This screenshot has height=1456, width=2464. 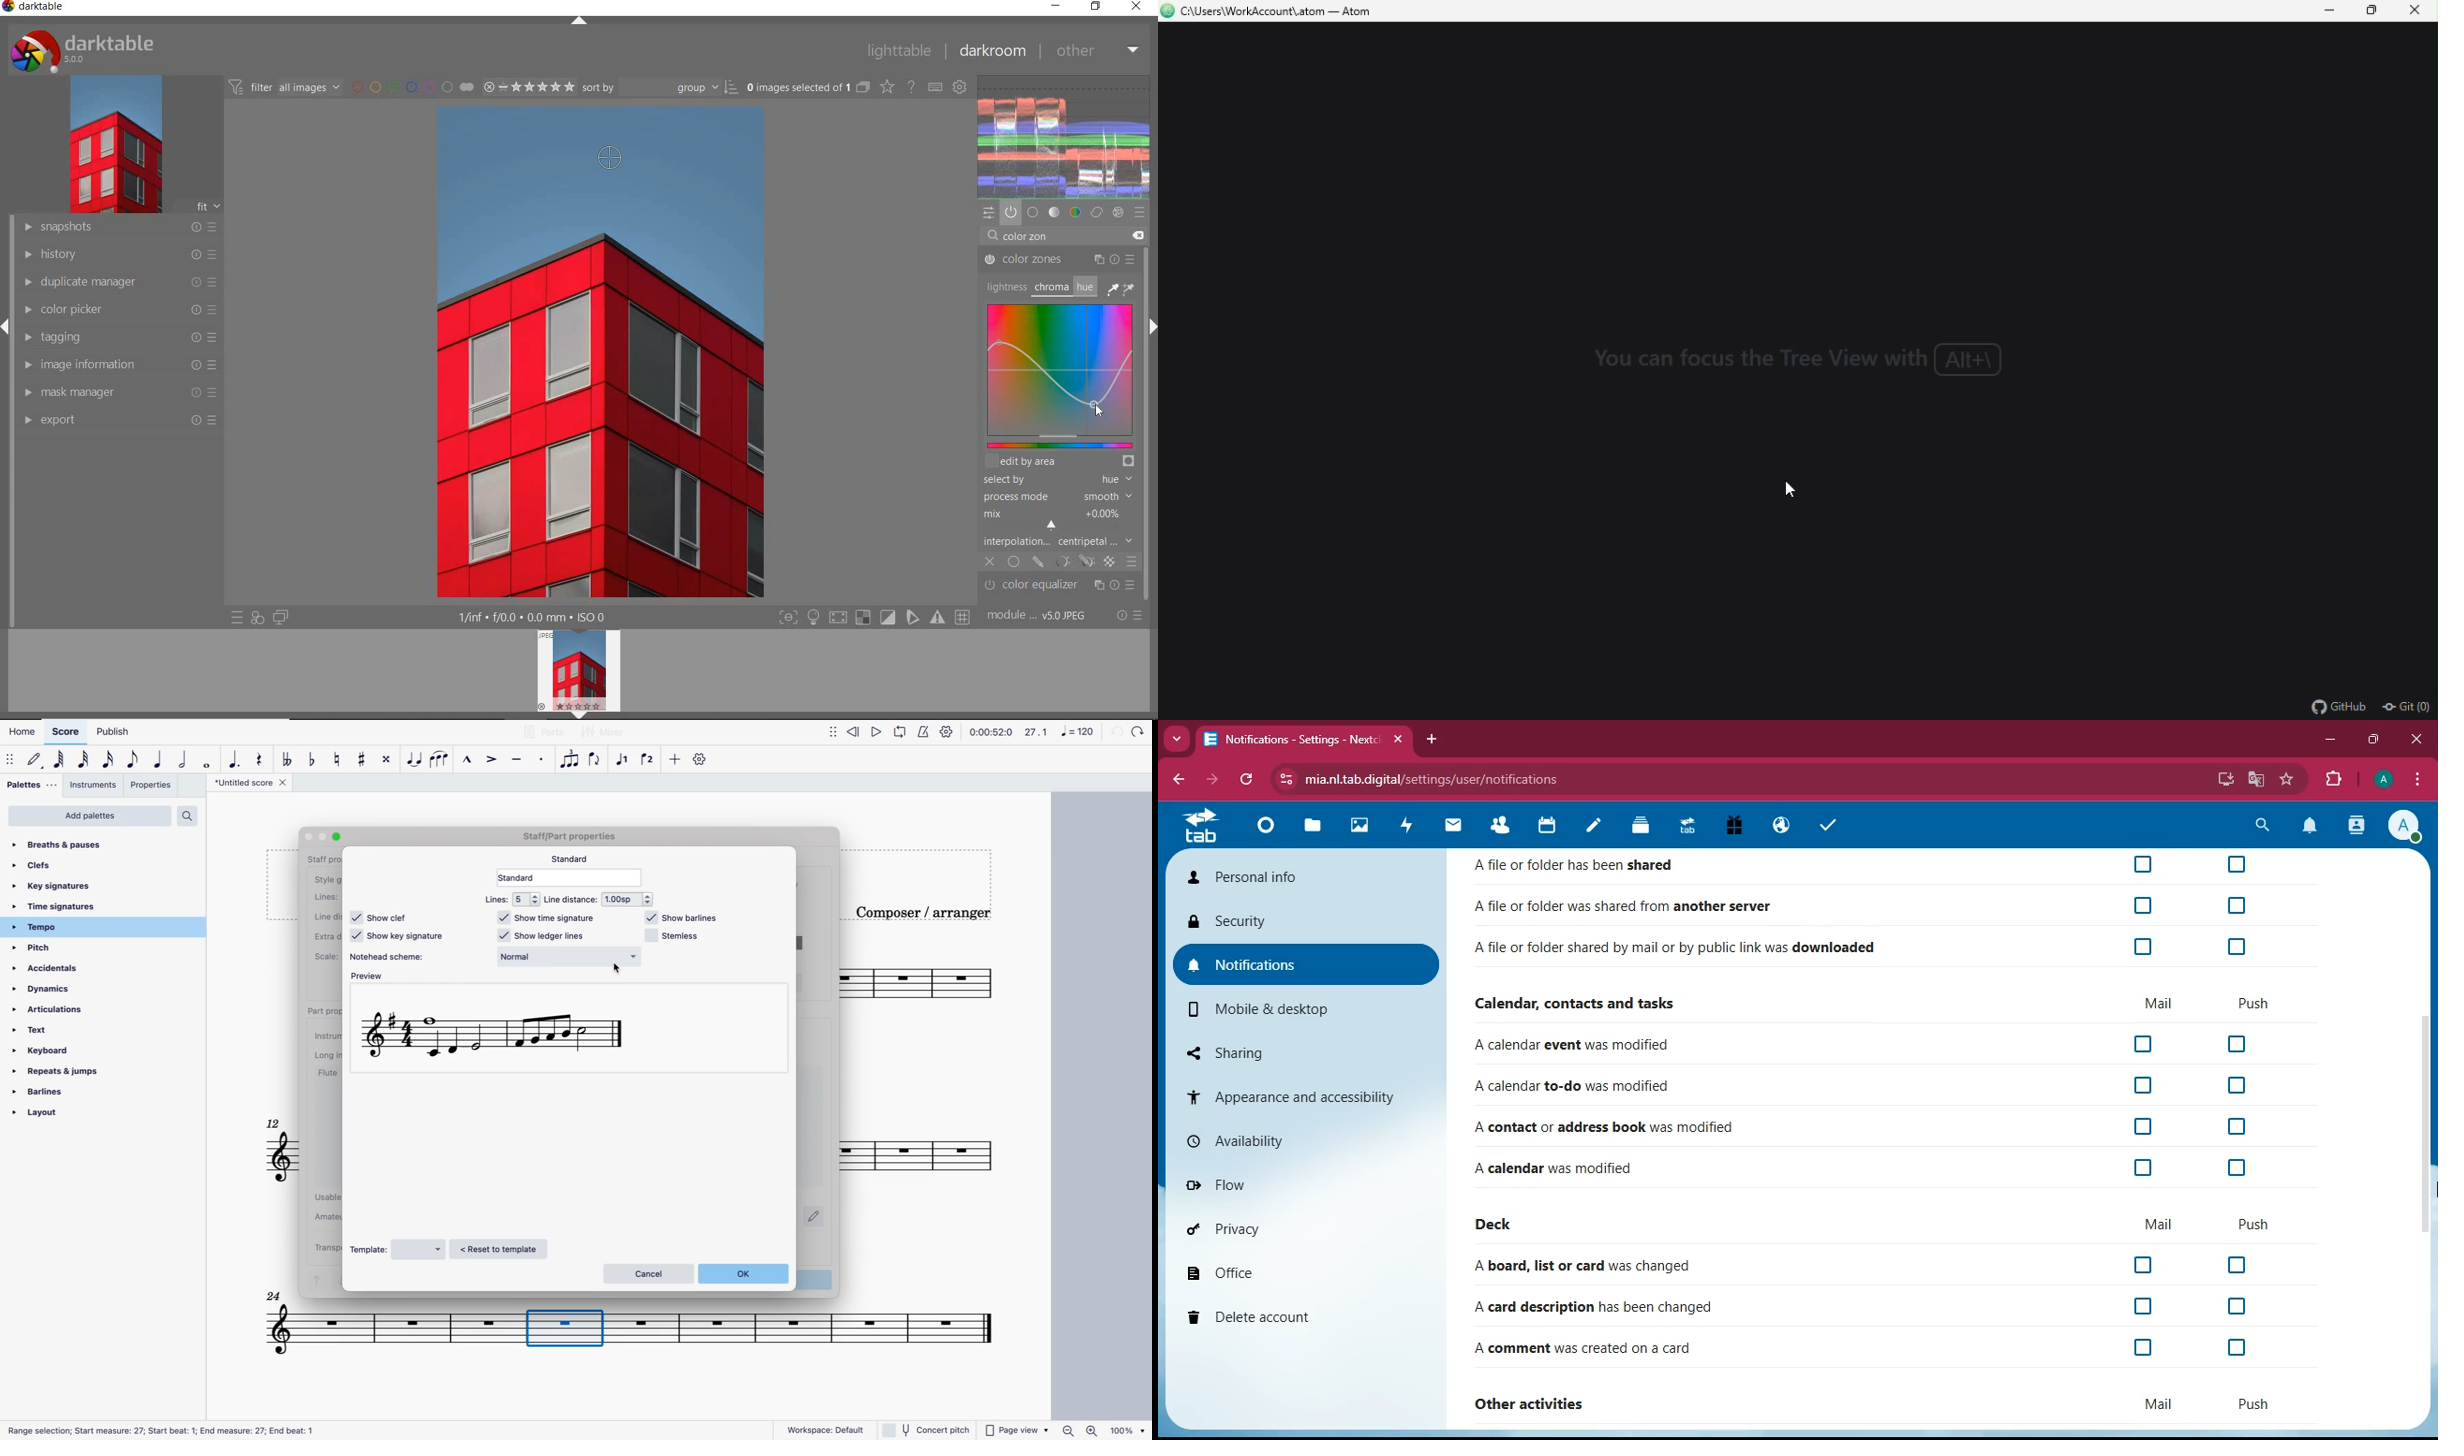 What do you see at coordinates (682, 918) in the screenshot?
I see `show barlines` at bounding box center [682, 918].